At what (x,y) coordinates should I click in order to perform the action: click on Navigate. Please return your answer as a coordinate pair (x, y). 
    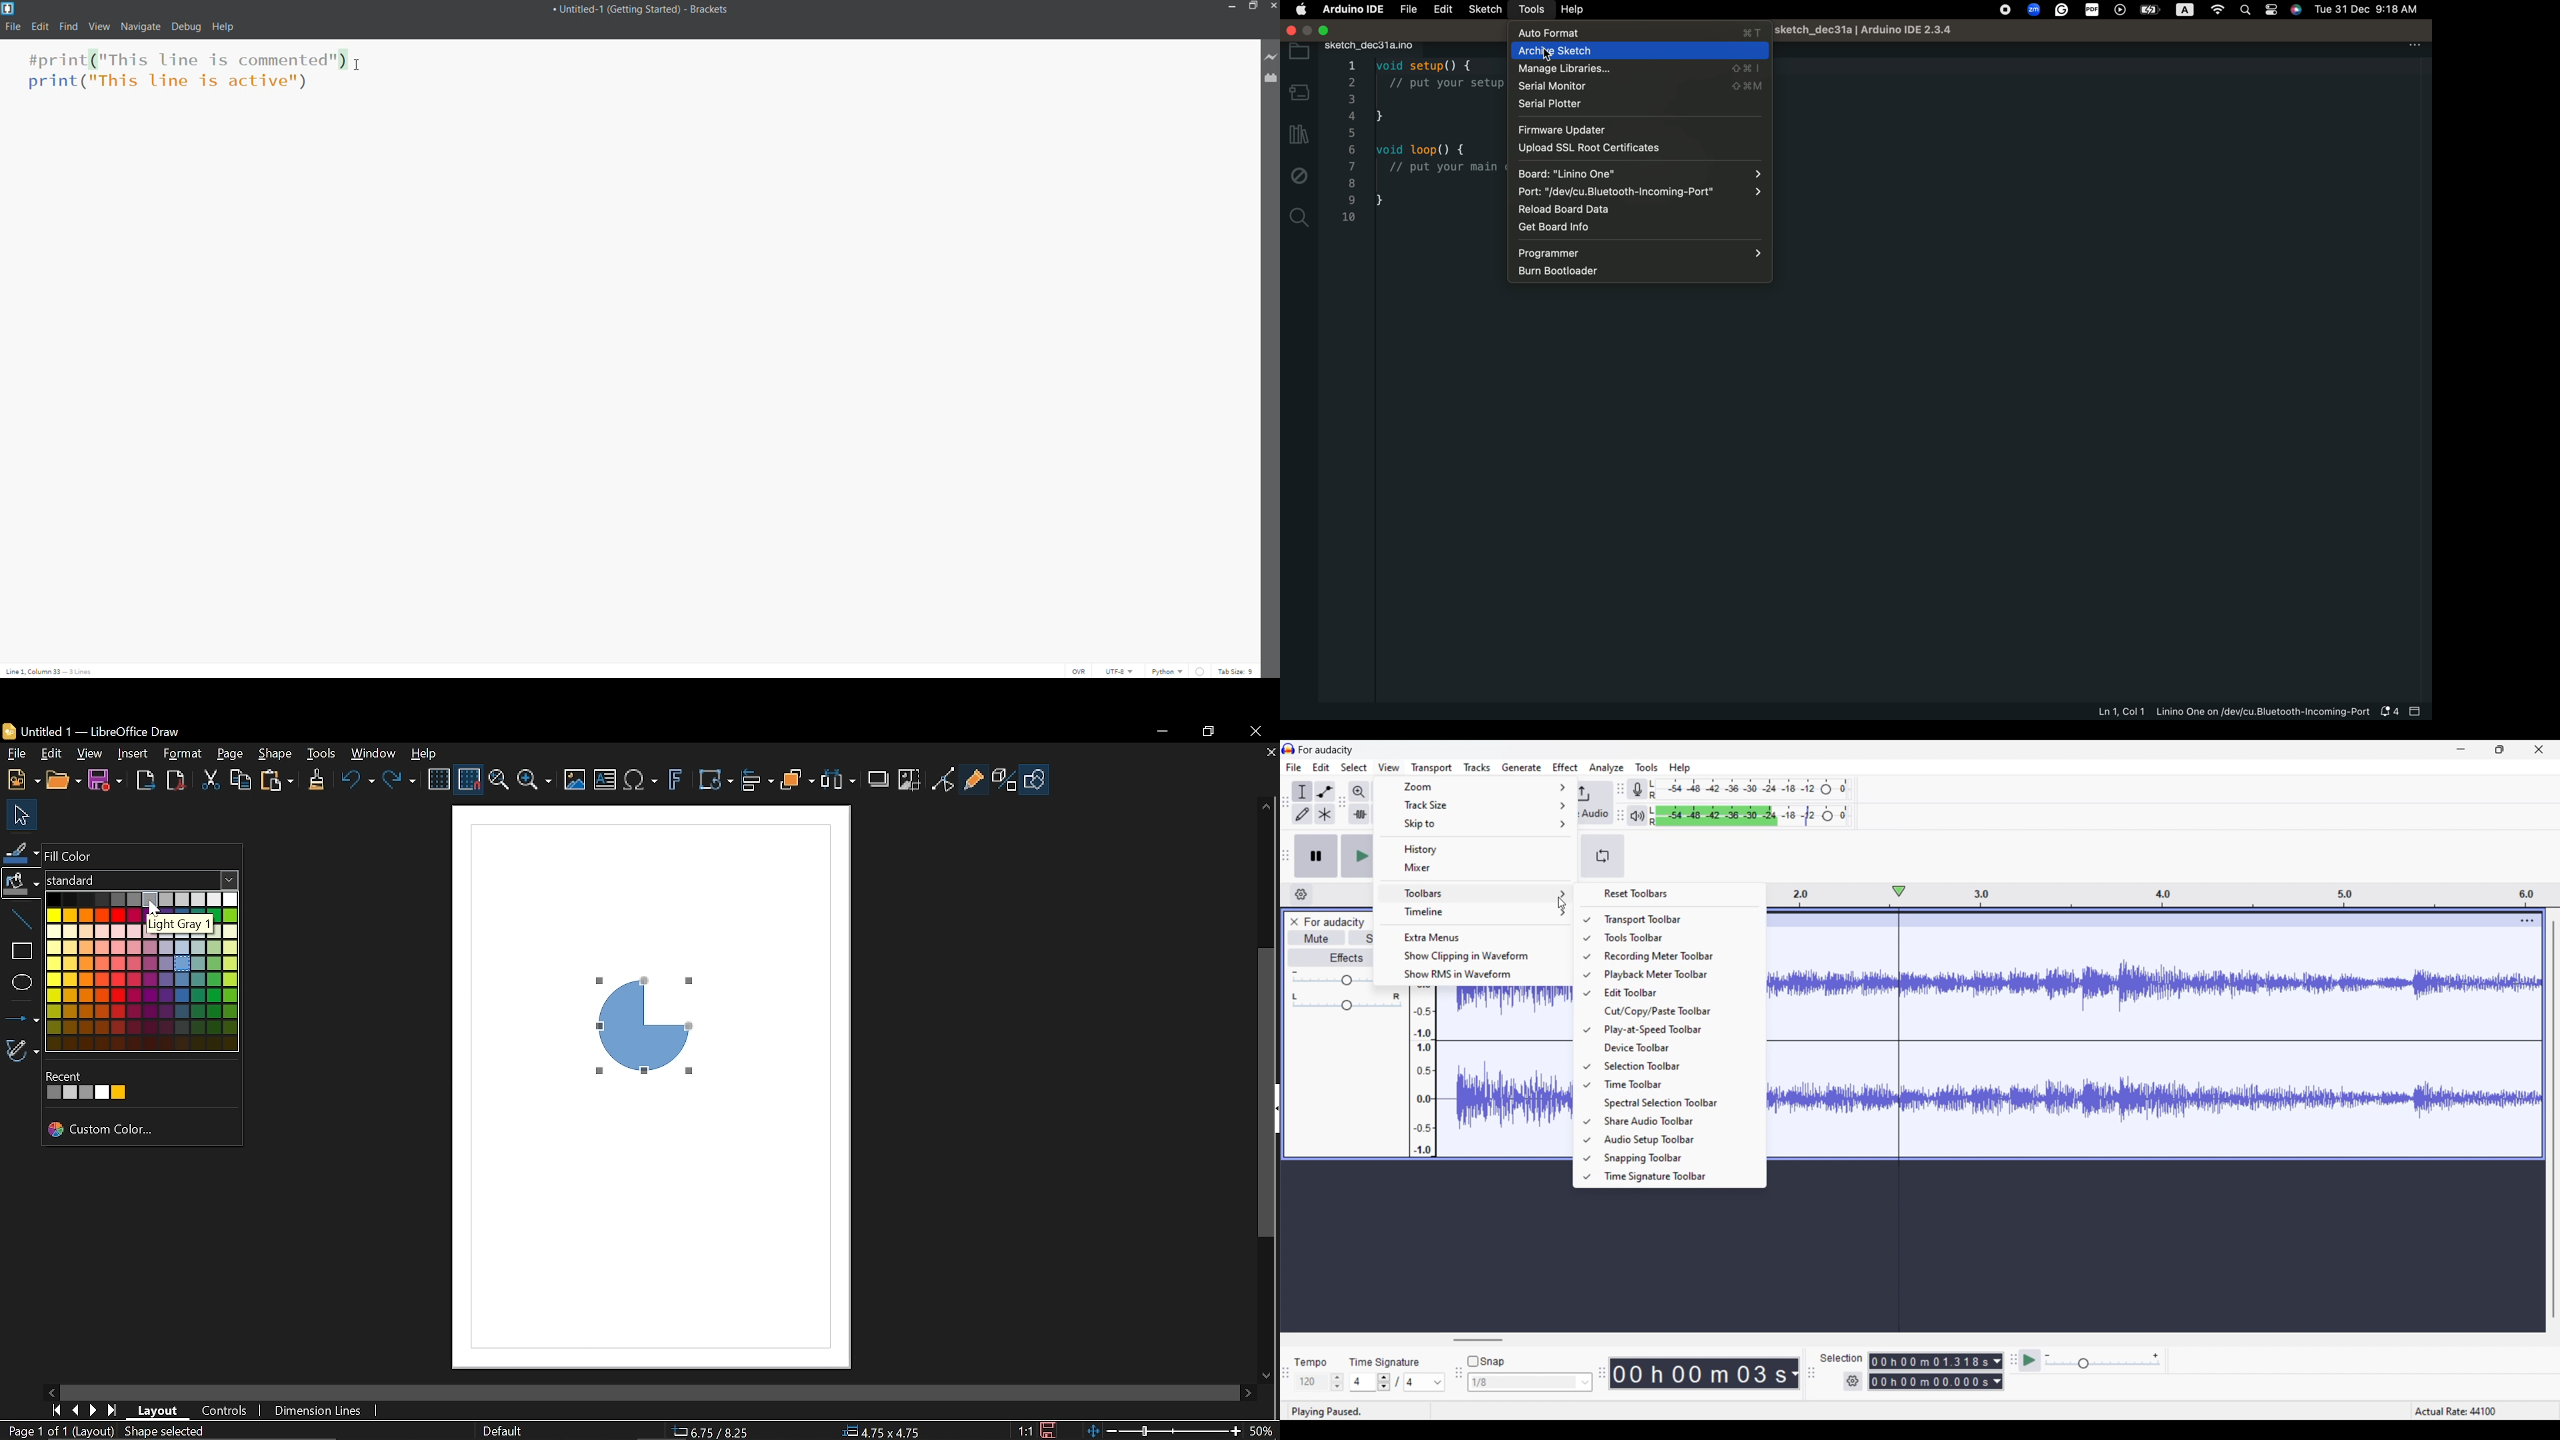
    Looking at the image, I should click on (139, 27).